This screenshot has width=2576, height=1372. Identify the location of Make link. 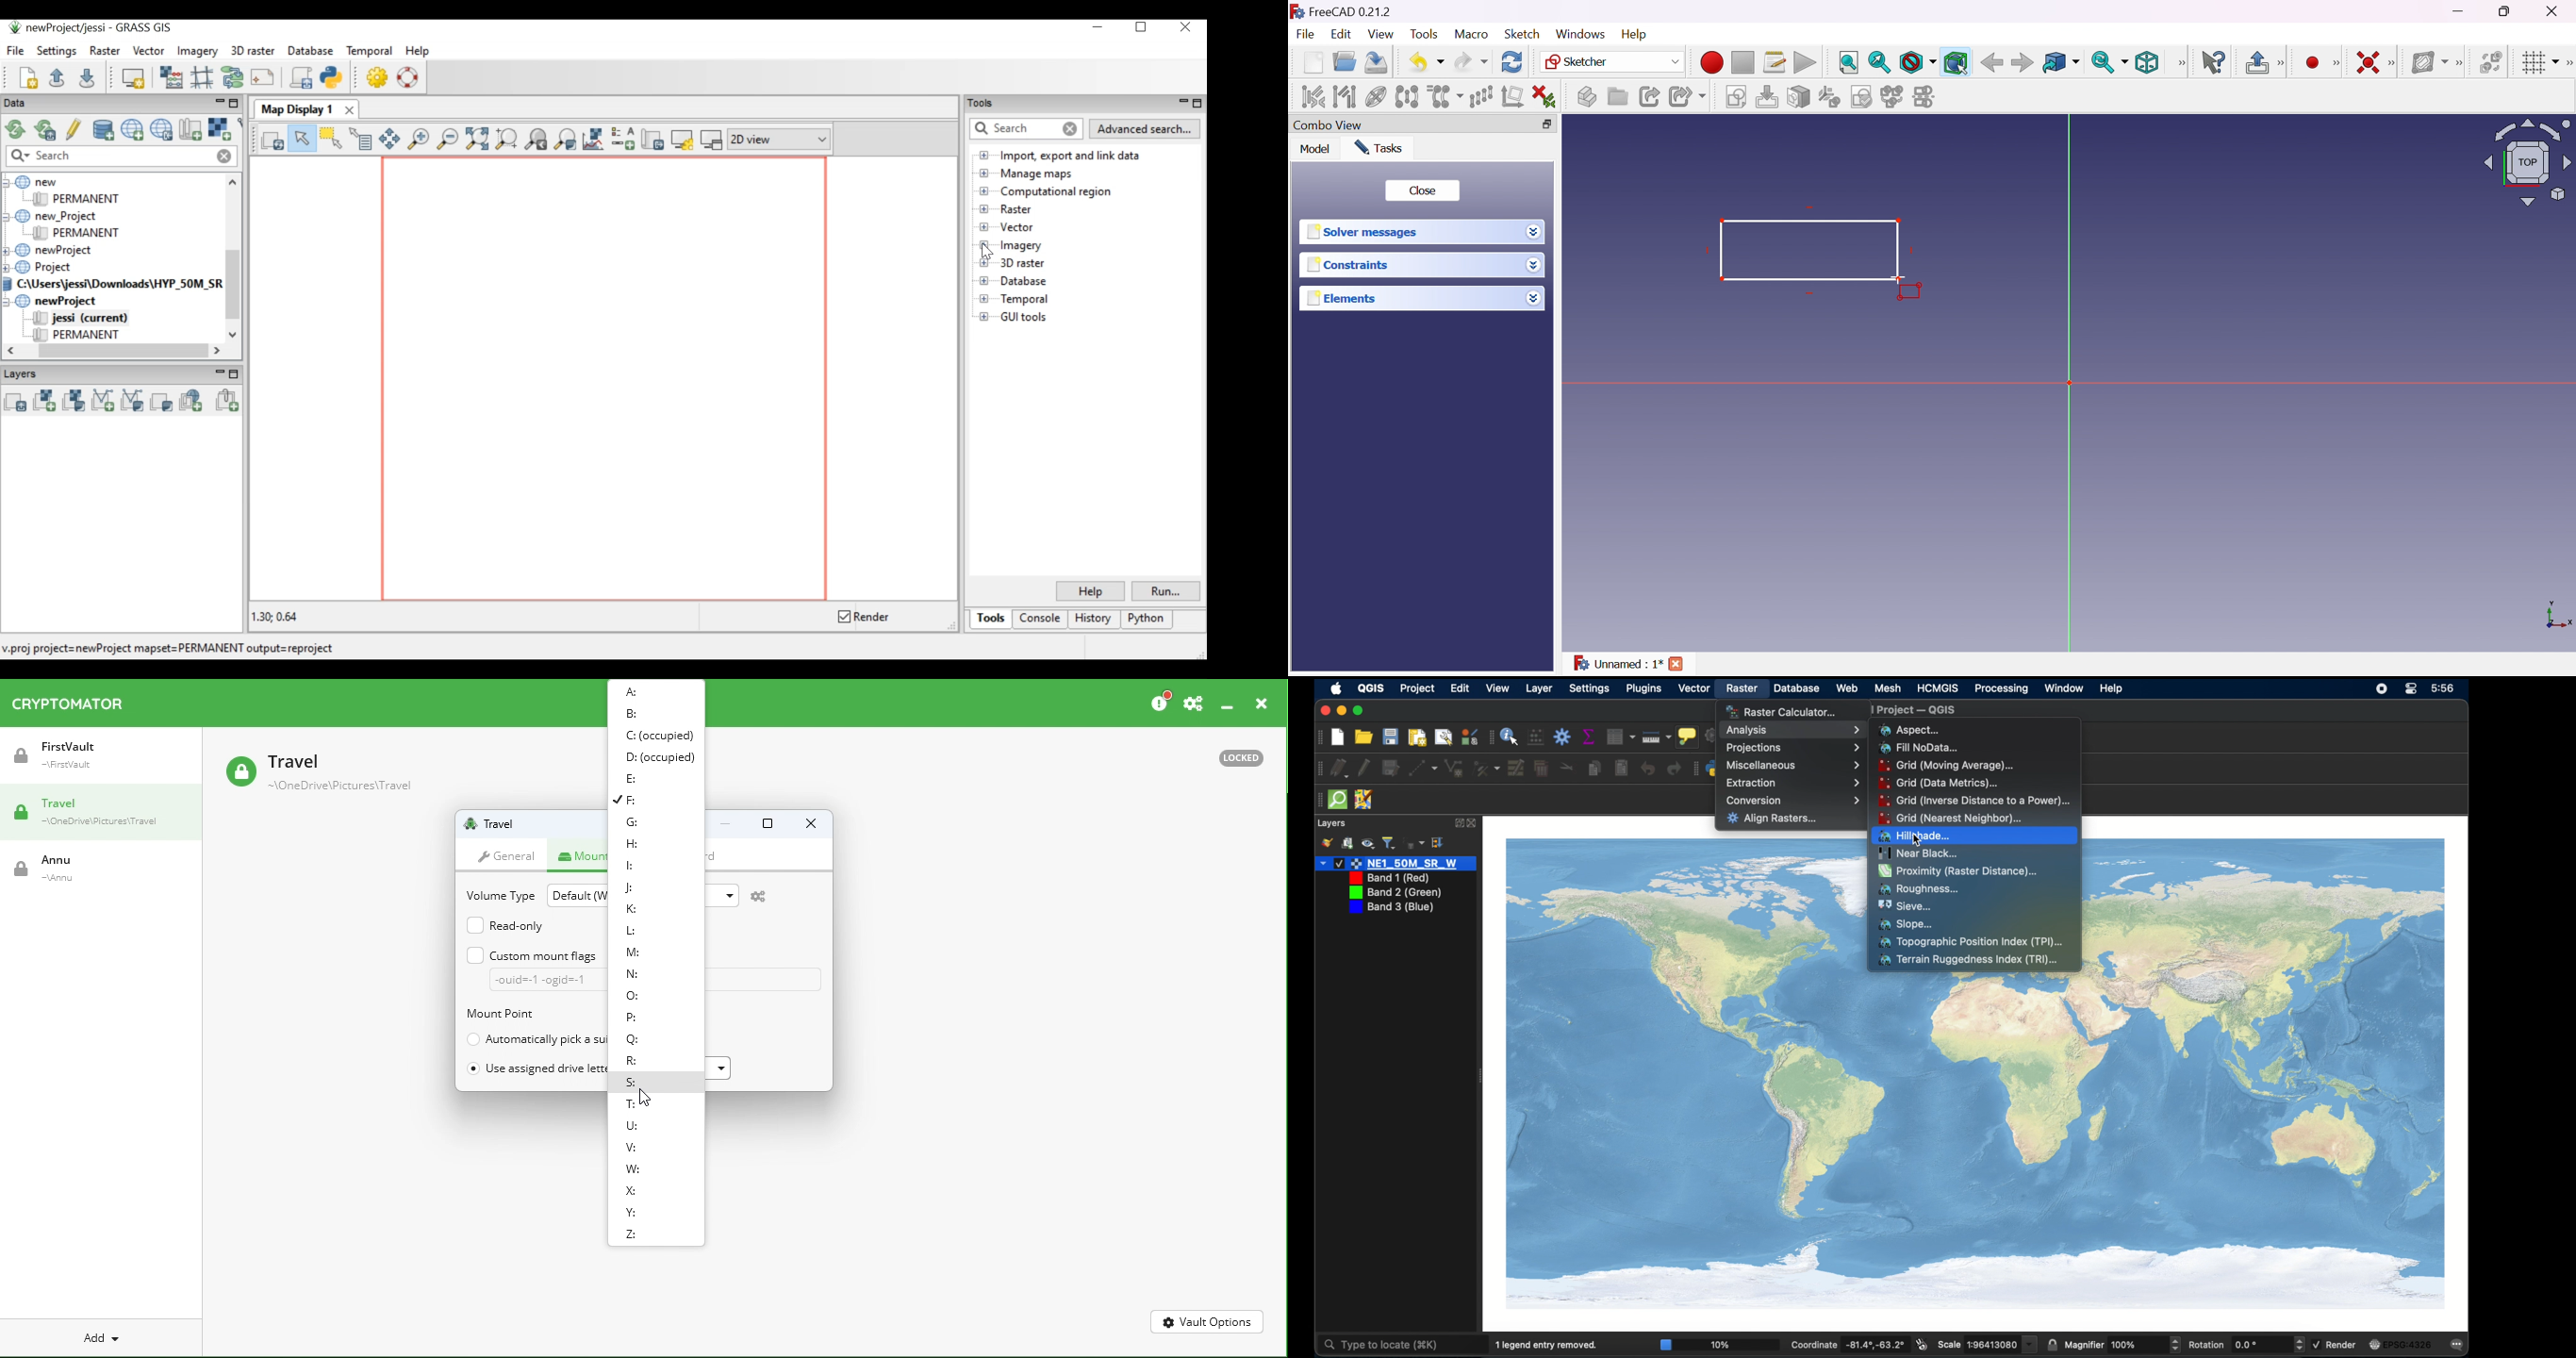
(1652, 97).